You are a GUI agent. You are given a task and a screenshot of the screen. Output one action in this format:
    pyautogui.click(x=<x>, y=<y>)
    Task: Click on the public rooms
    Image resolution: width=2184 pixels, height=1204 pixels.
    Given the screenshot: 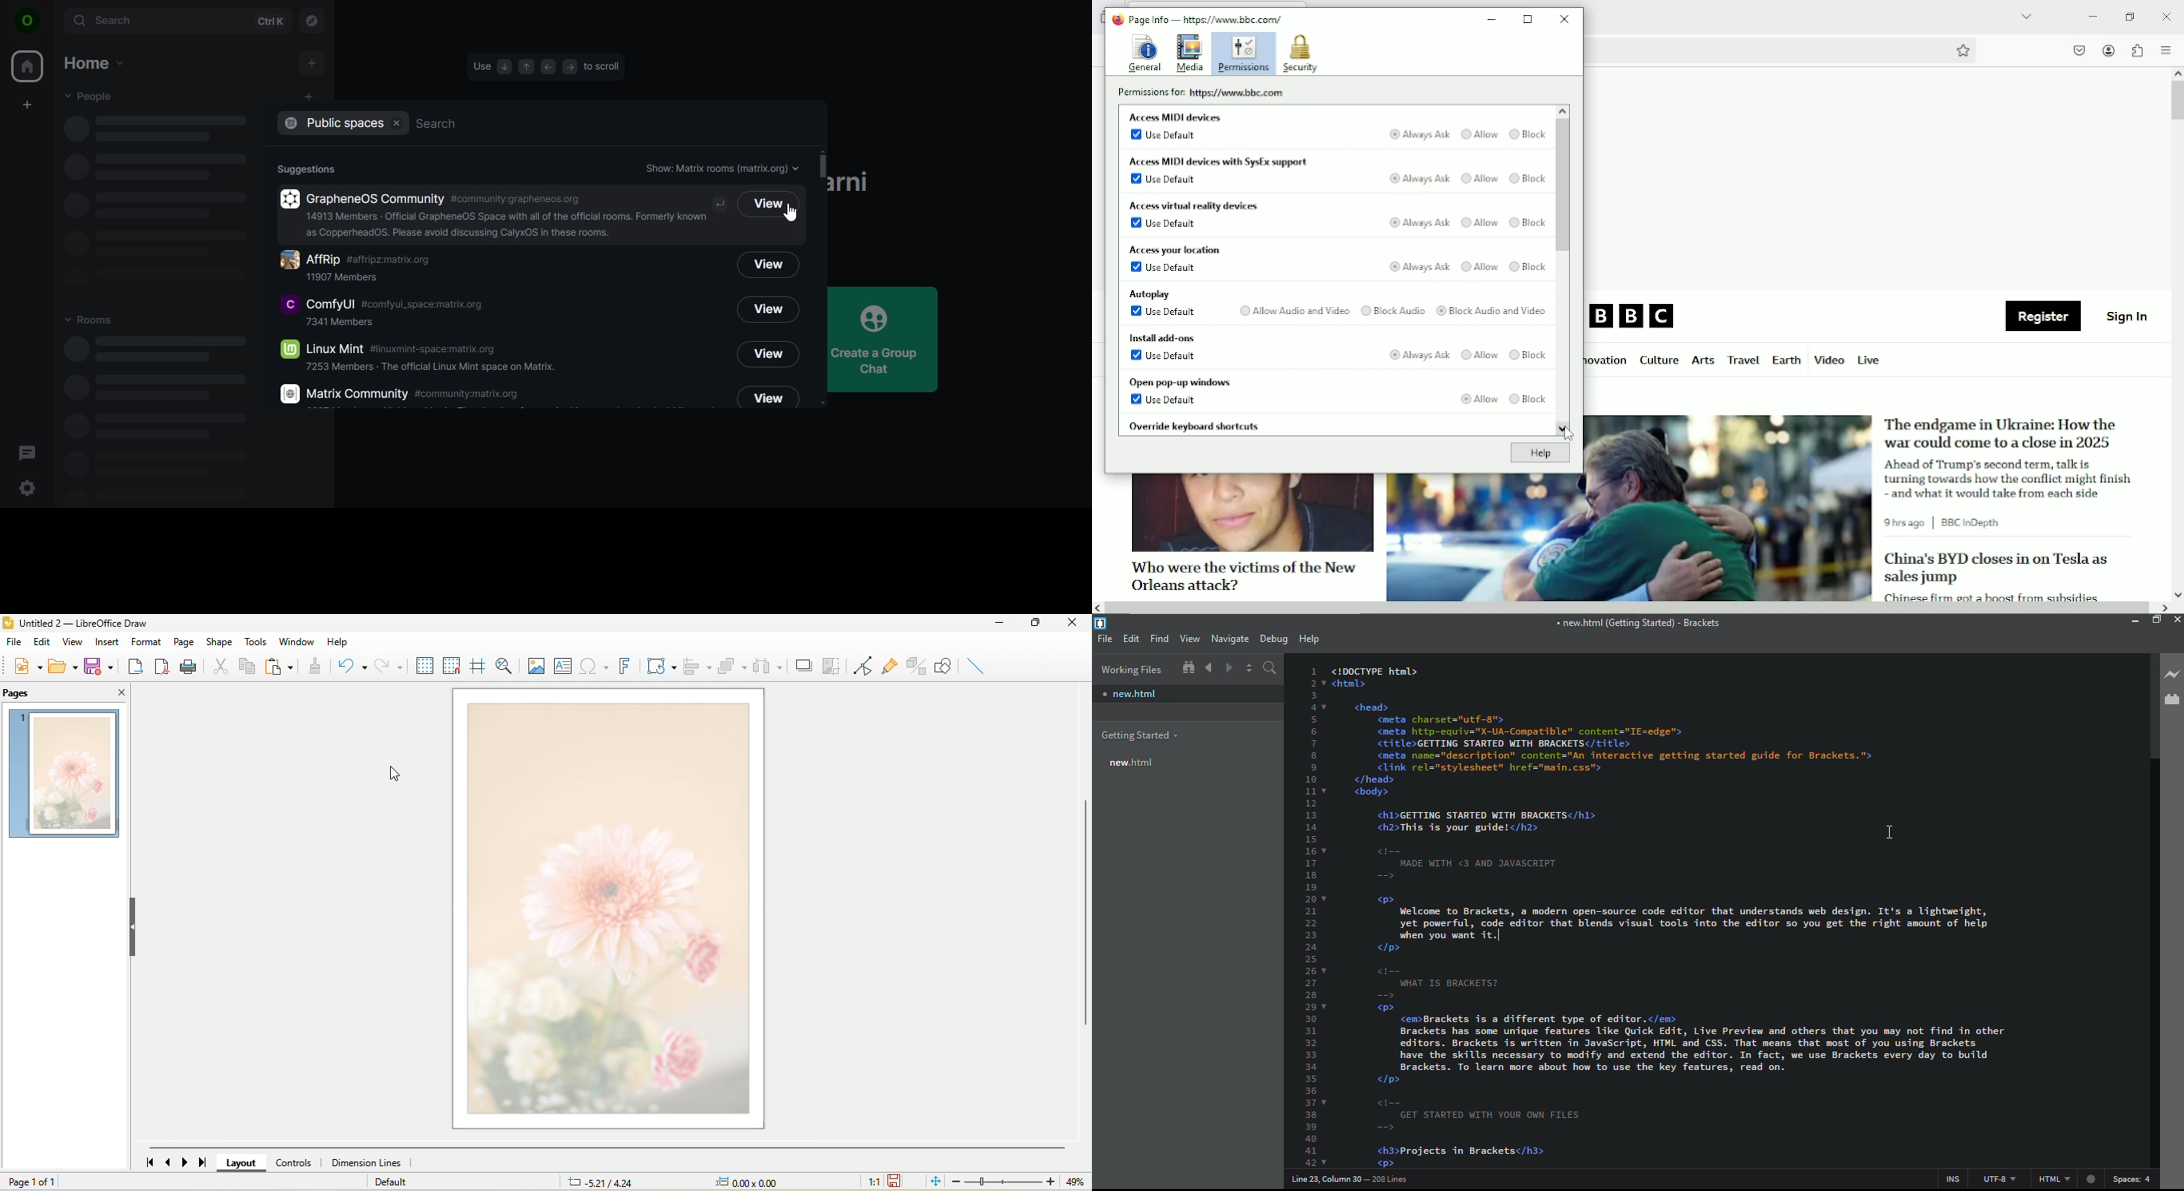 What is the action you would take?
    pyautogui.click(x=345, y=125)
    